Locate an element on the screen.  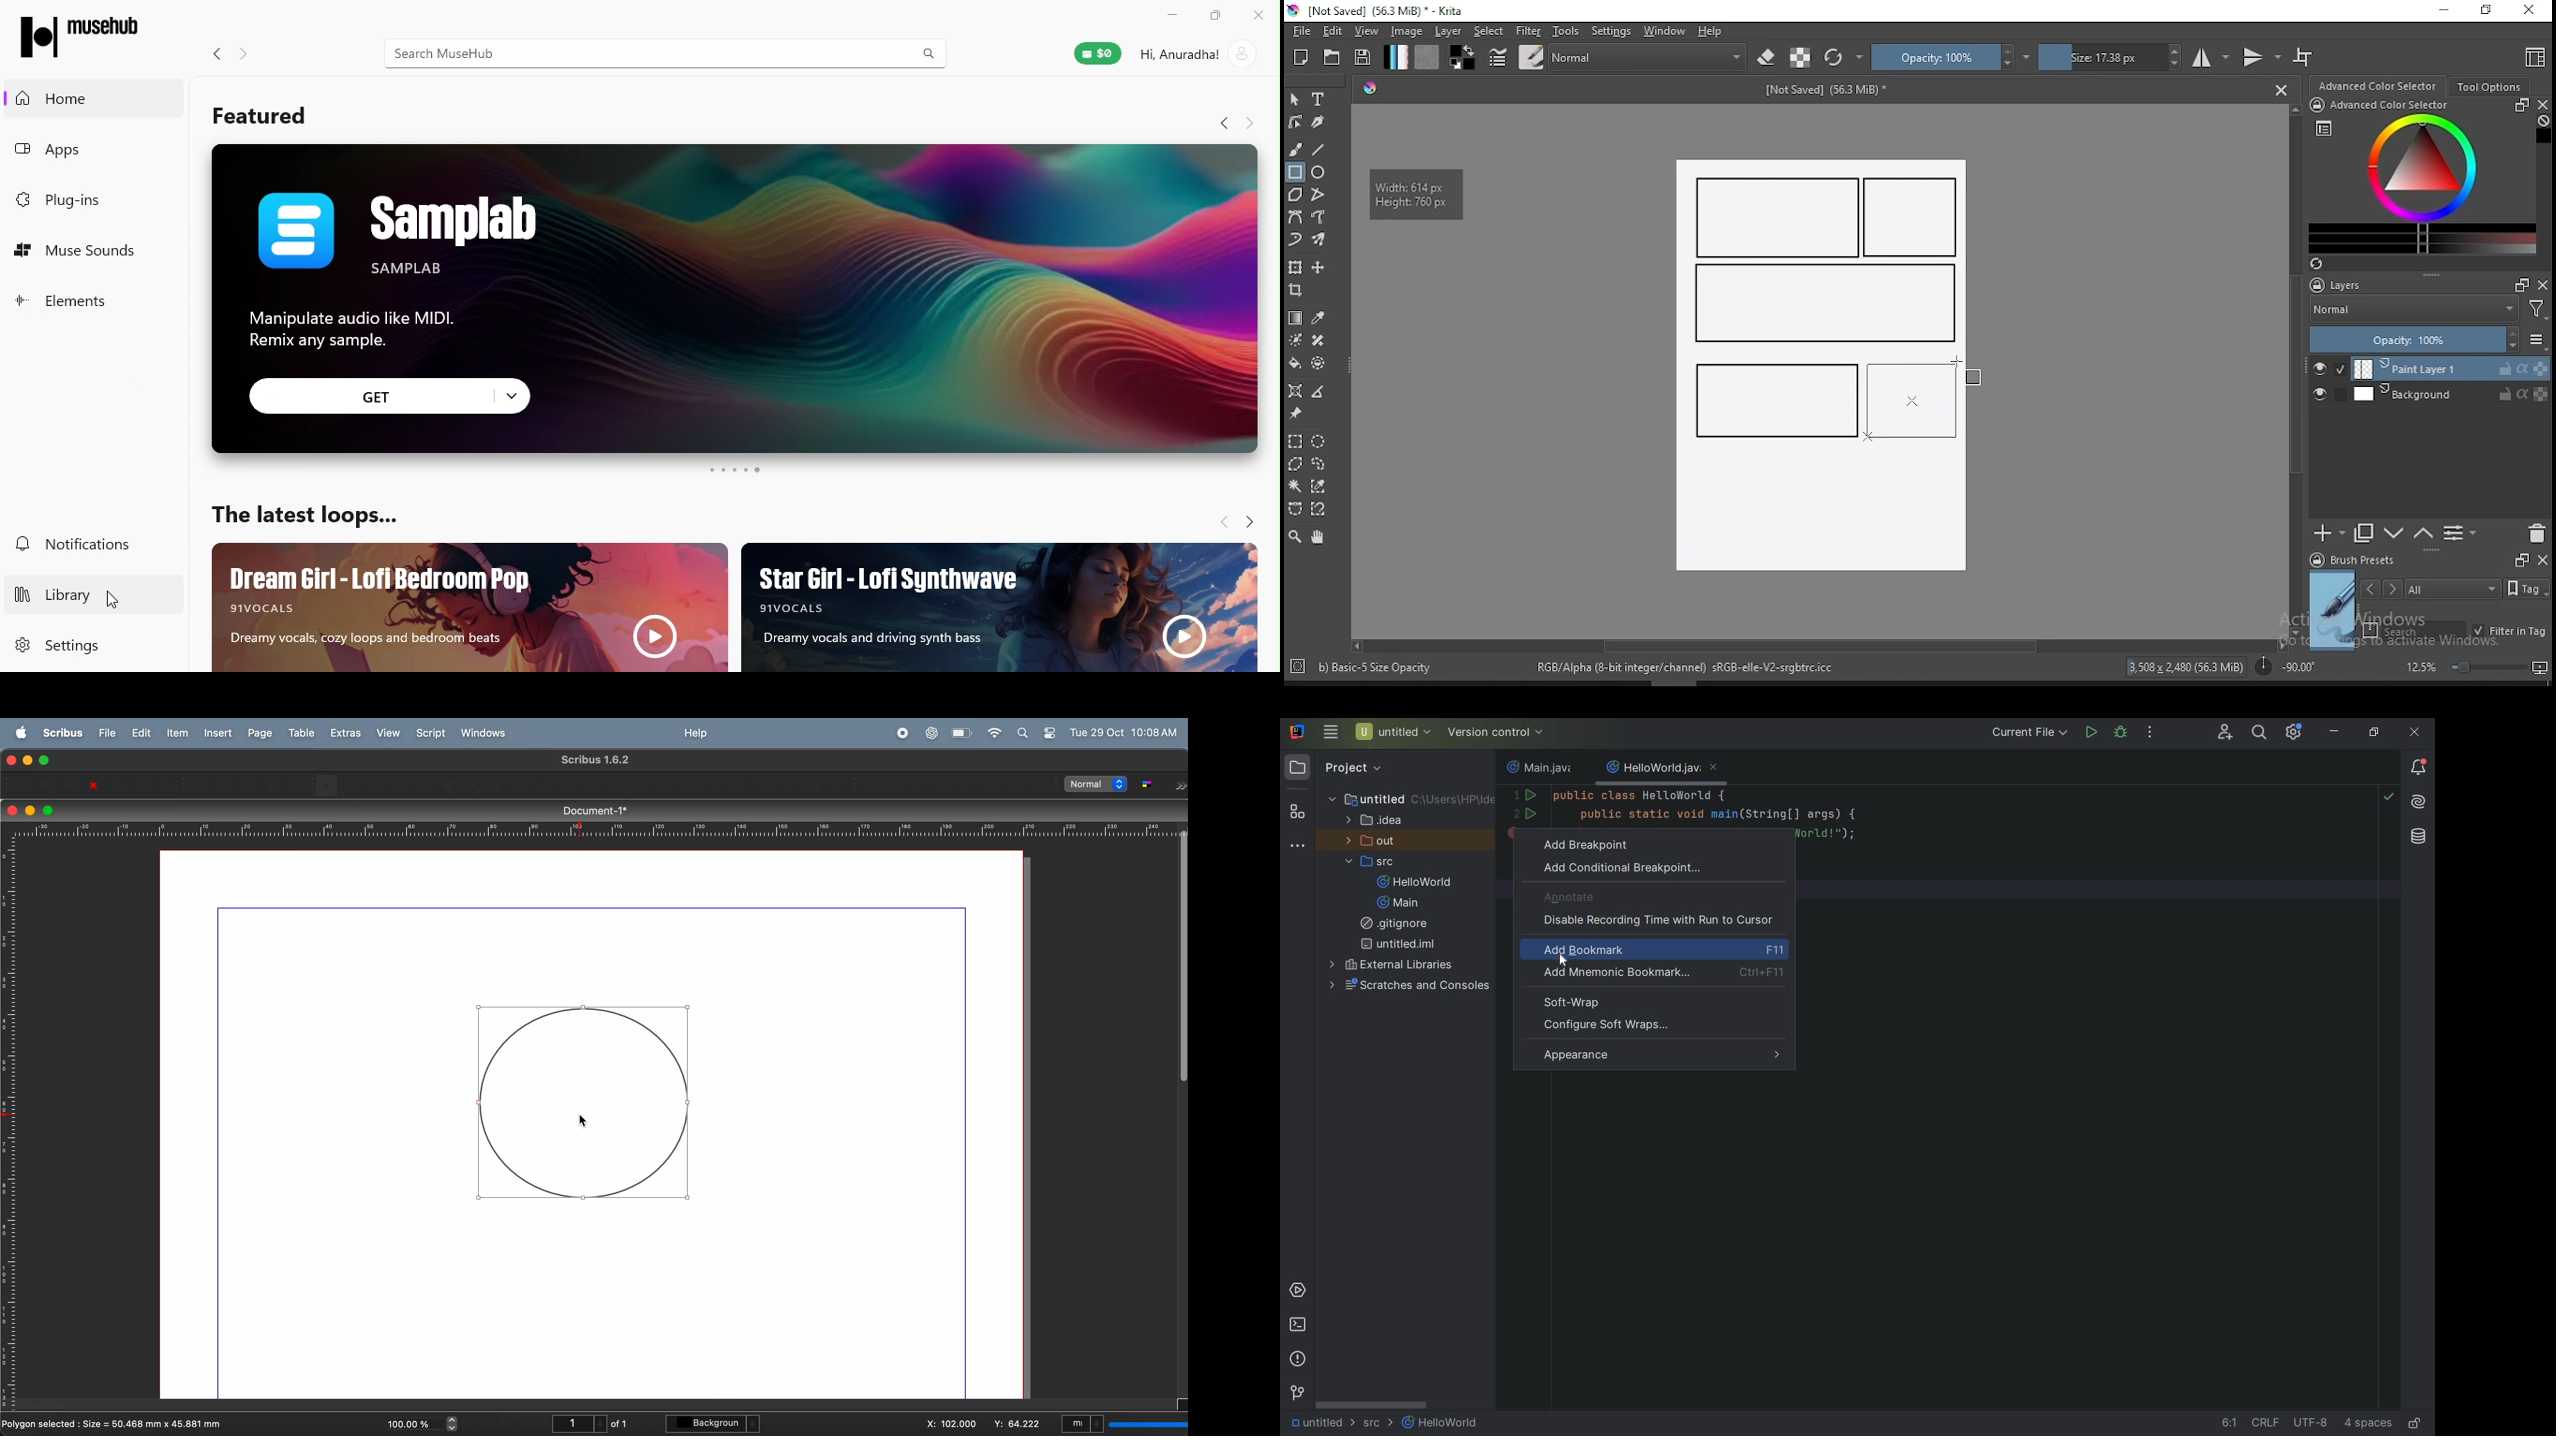
help is located at coordinates (1714, 32).